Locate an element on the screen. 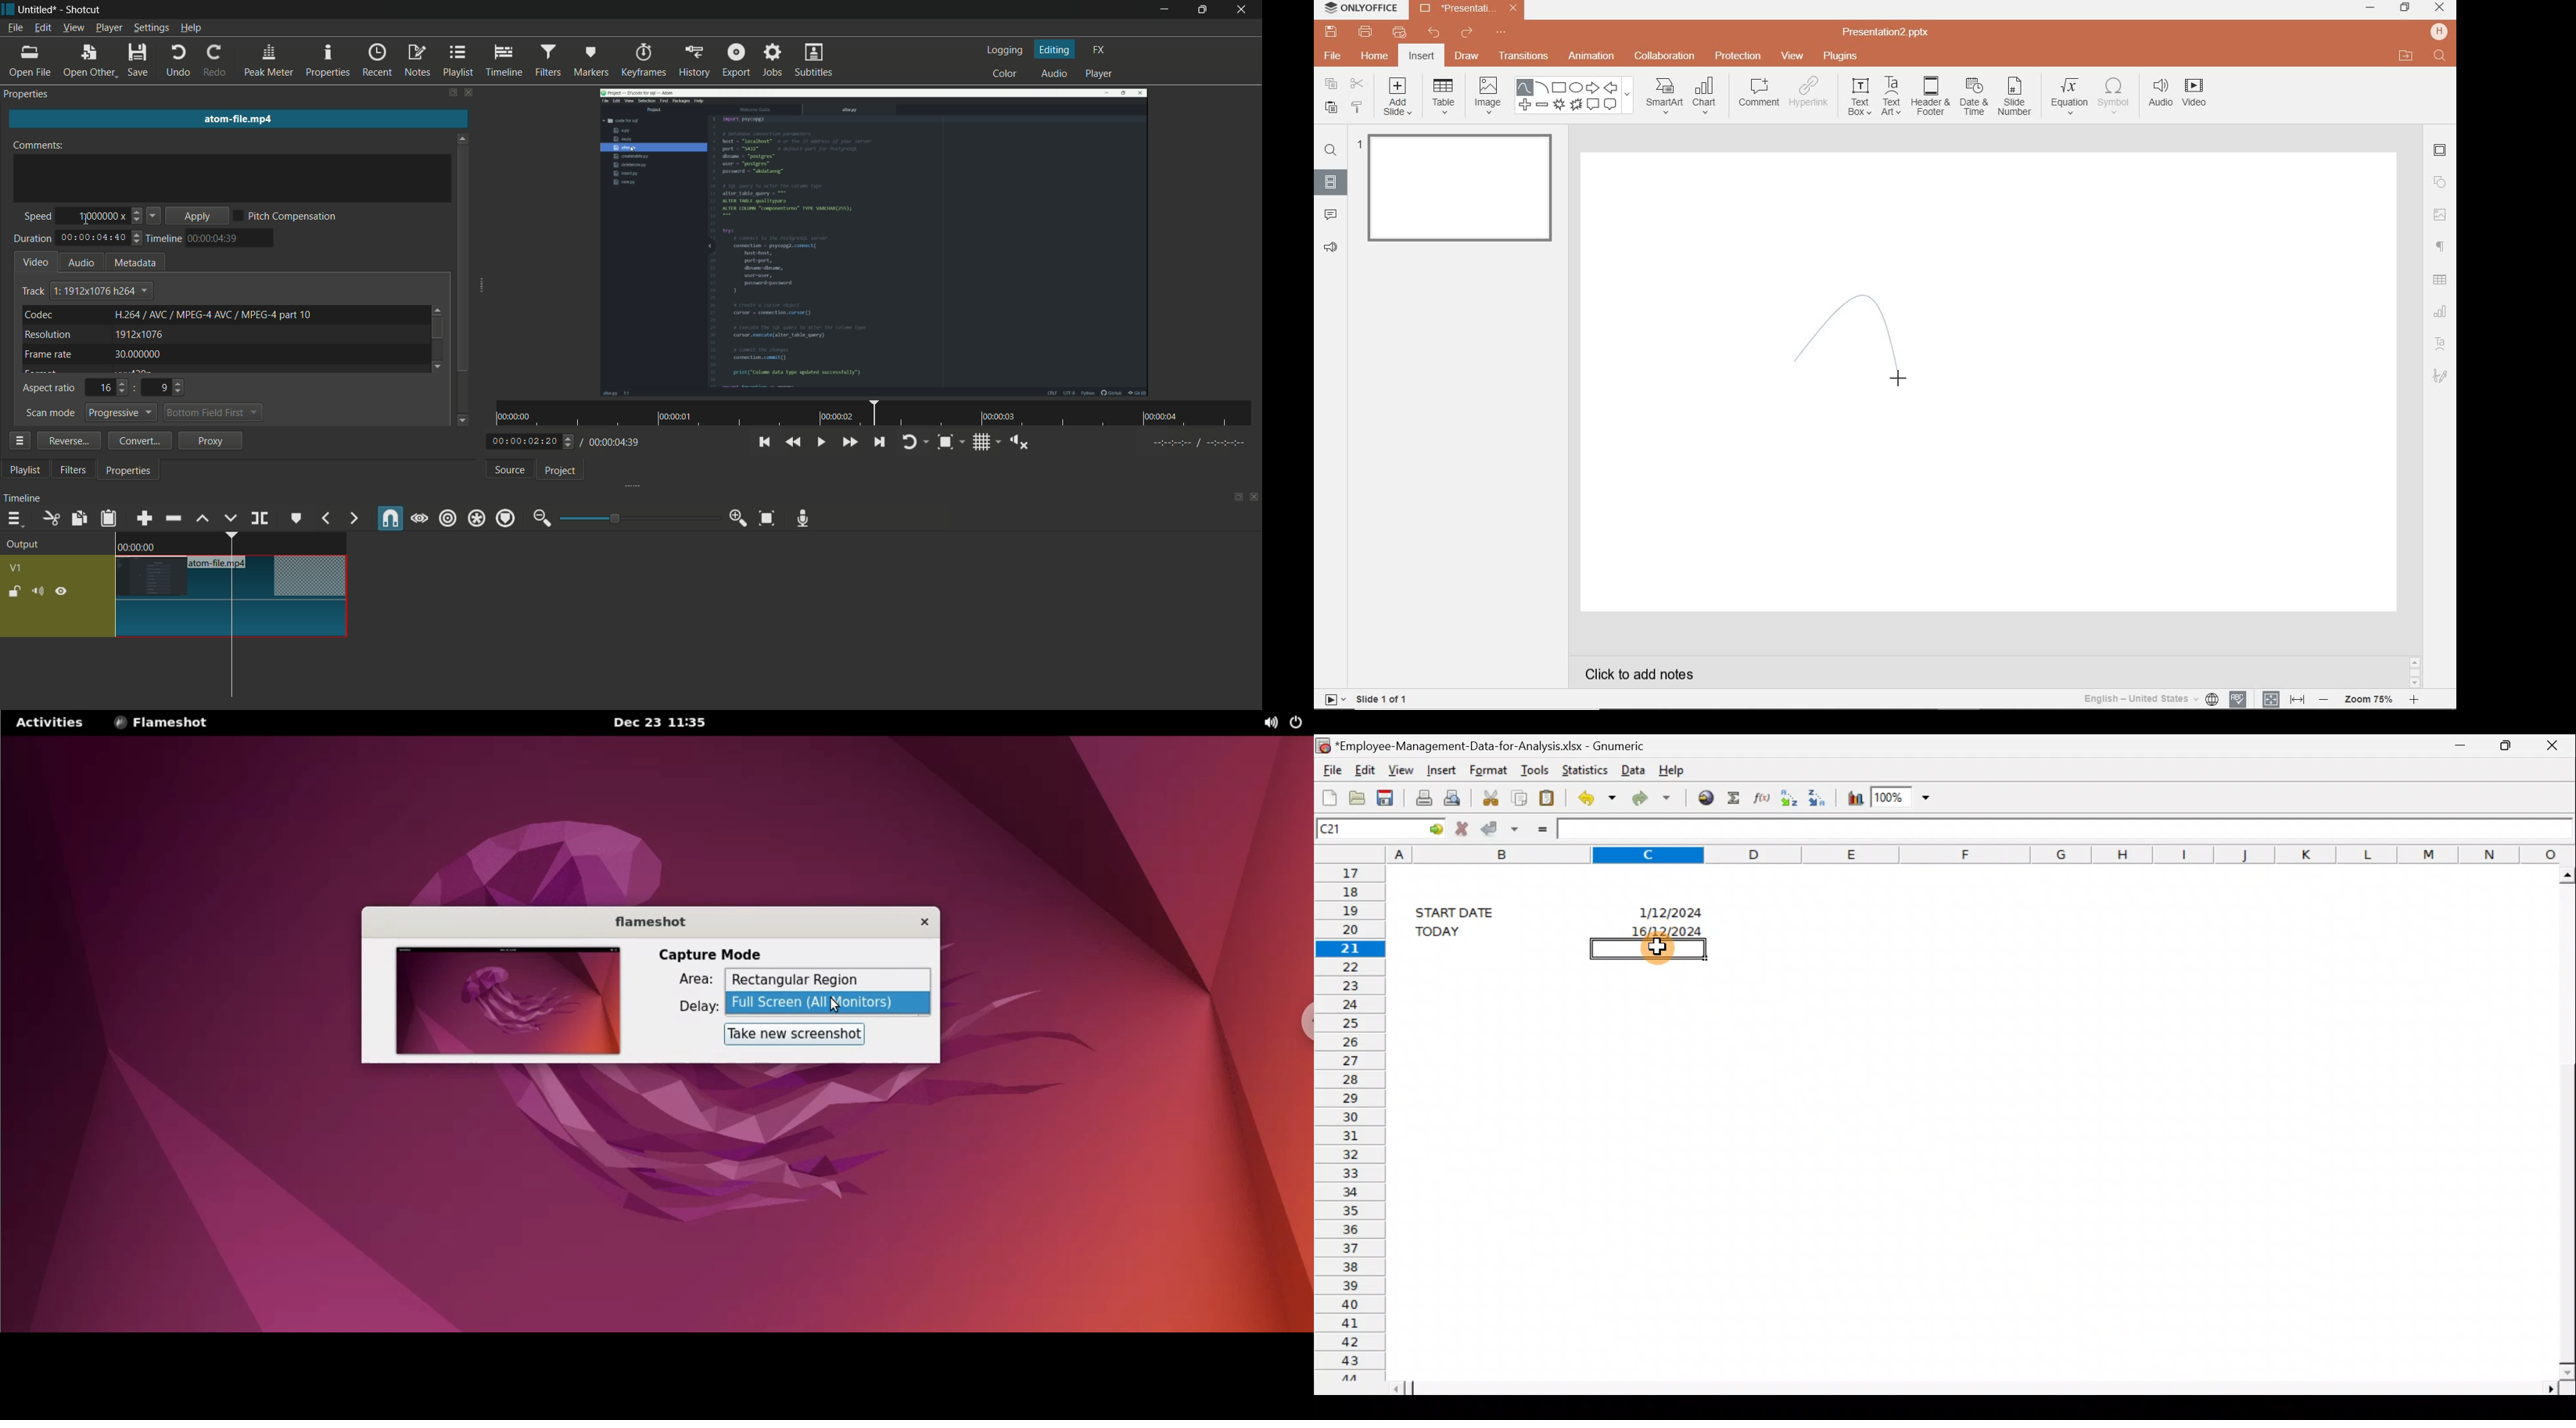  create or edit marker is located at coordinates (294, 518).